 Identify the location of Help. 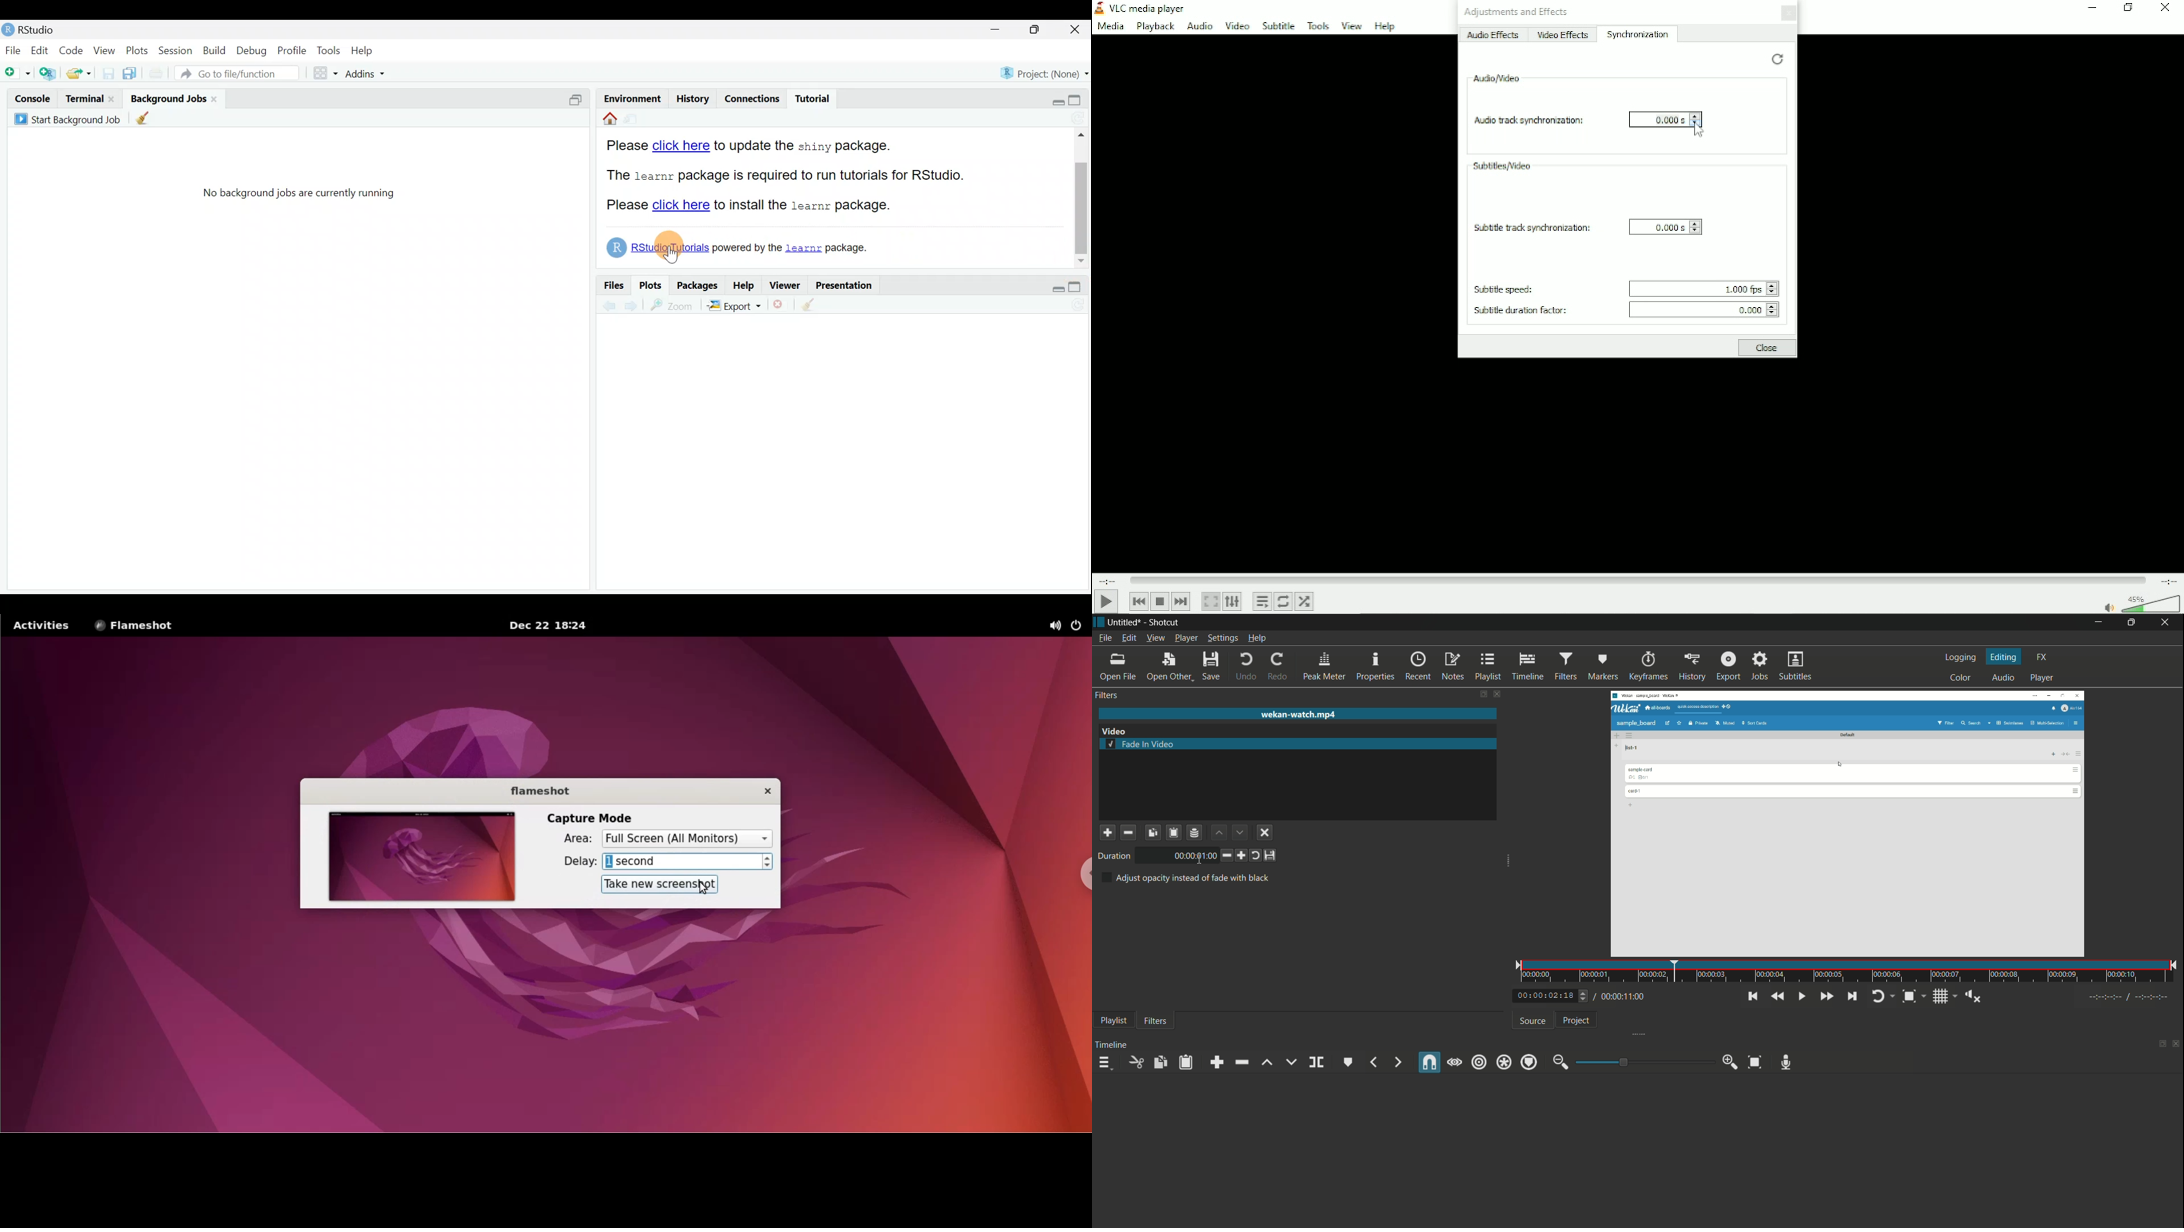
(364, 51).